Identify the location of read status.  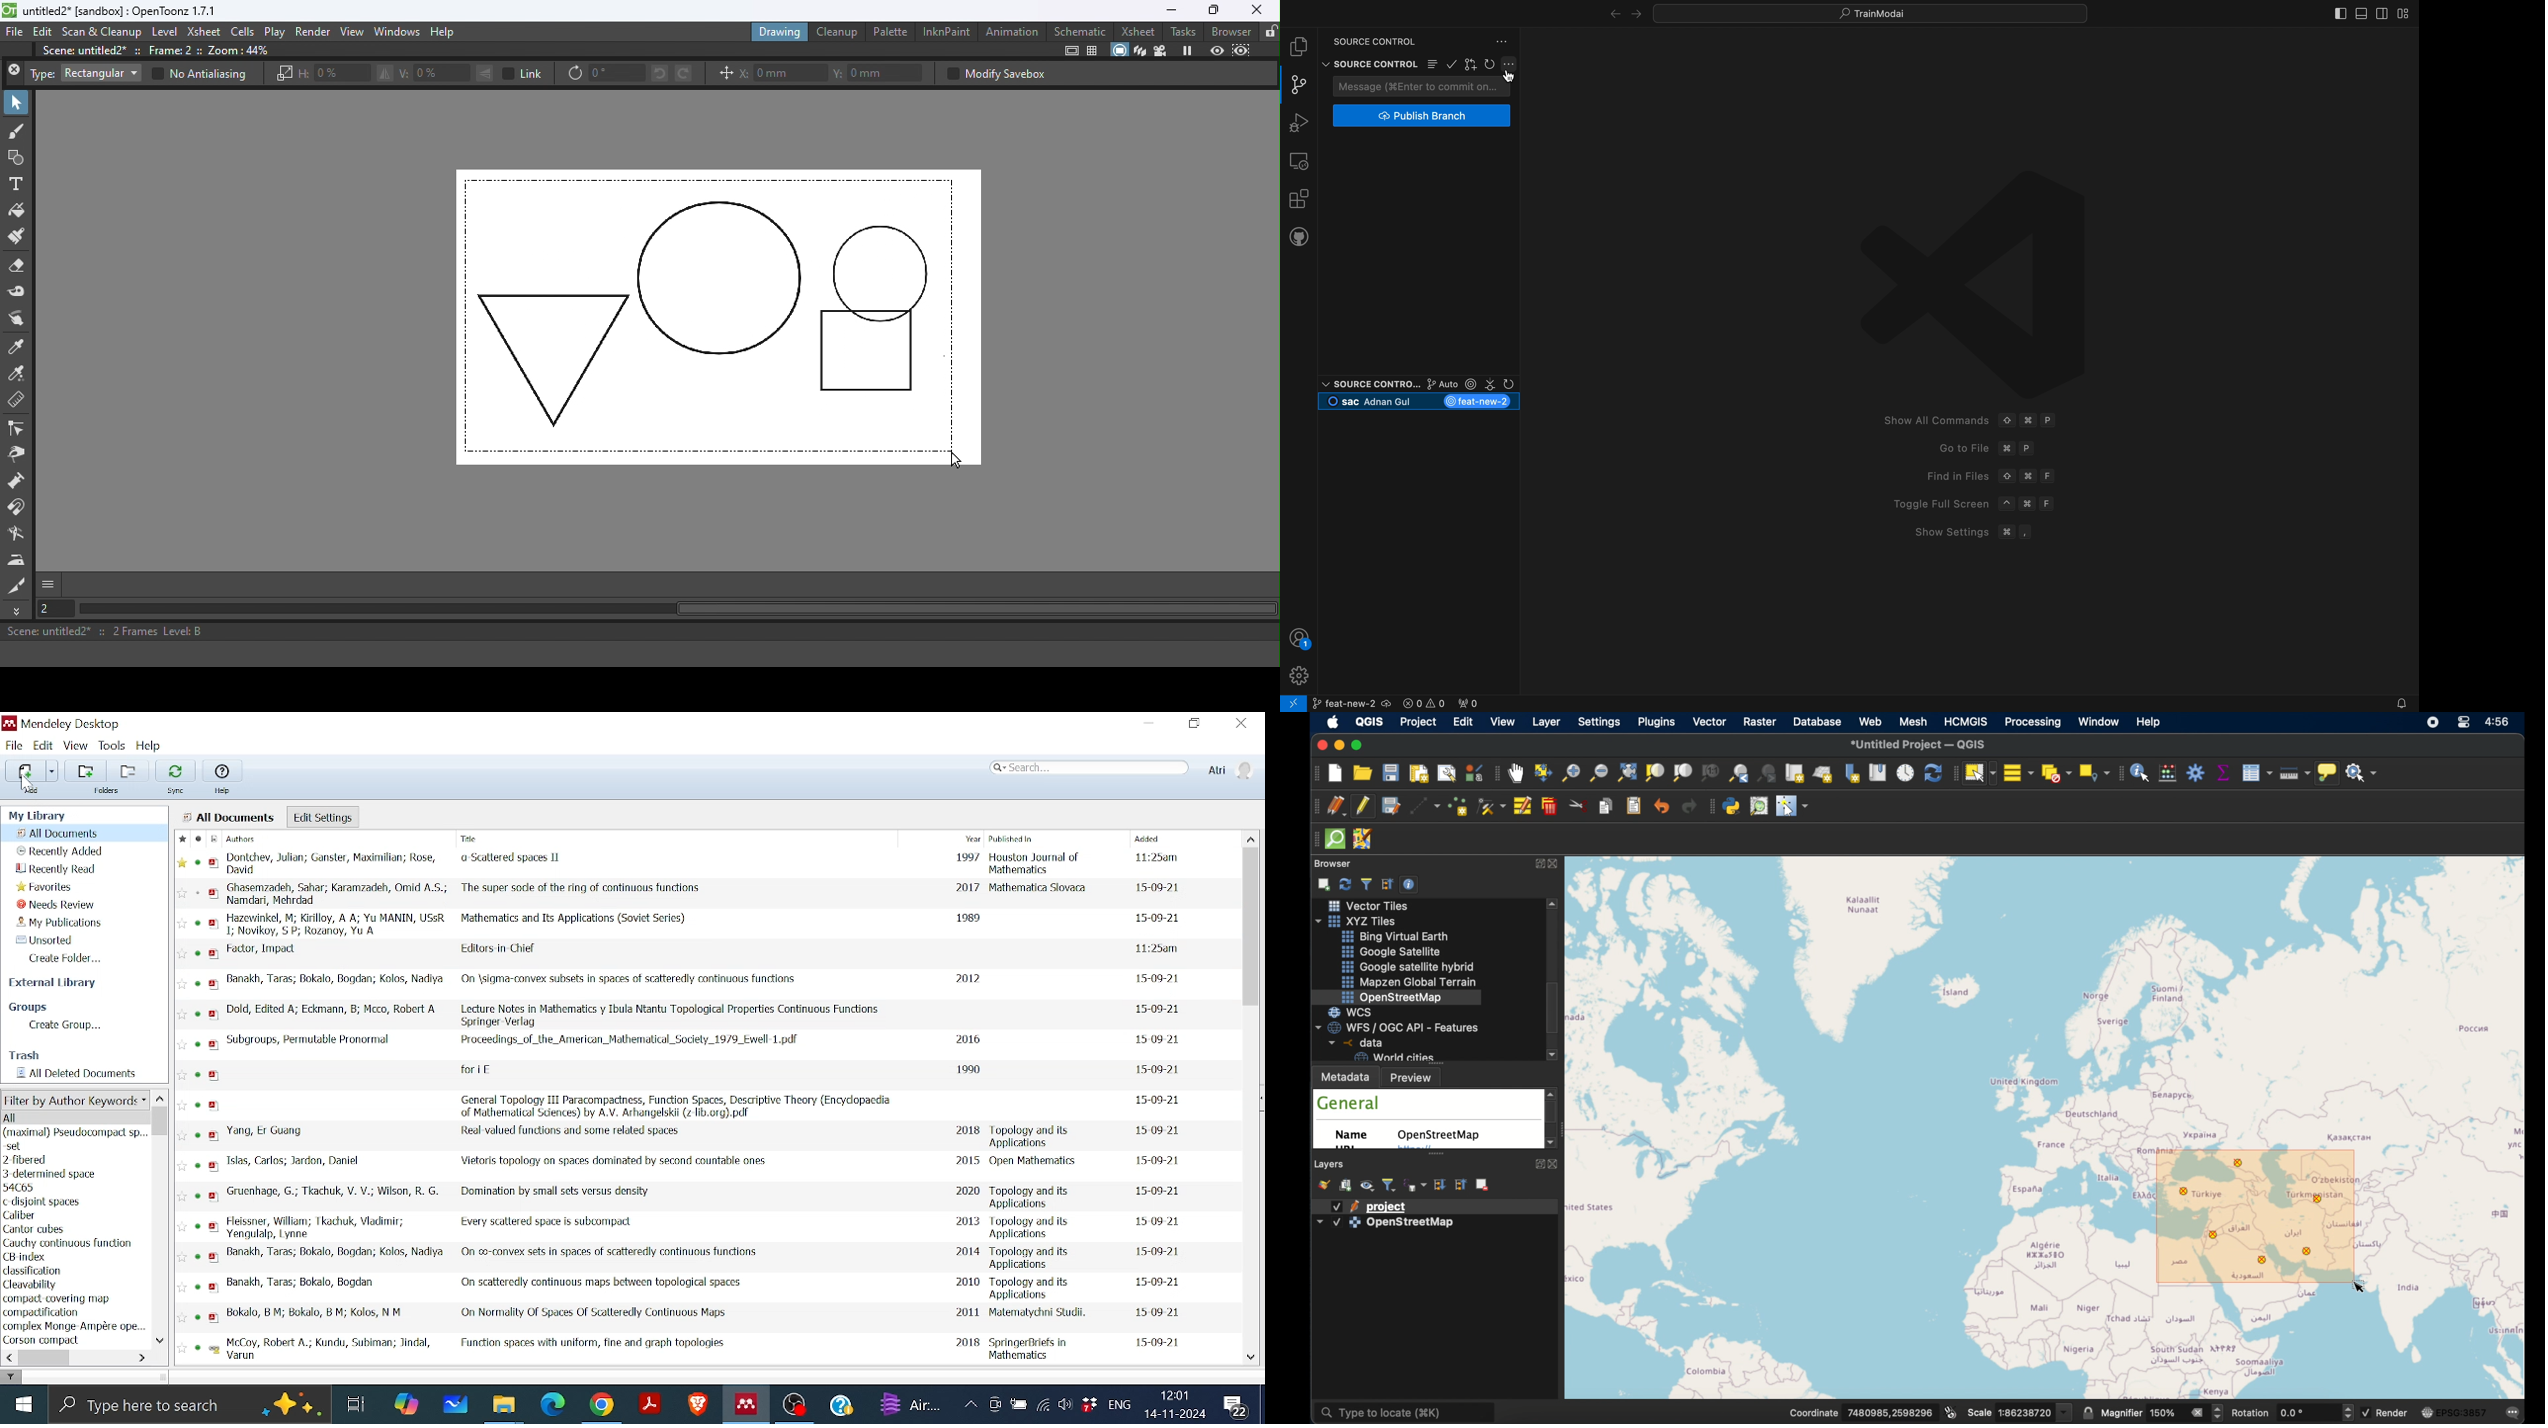
(198, 1106).